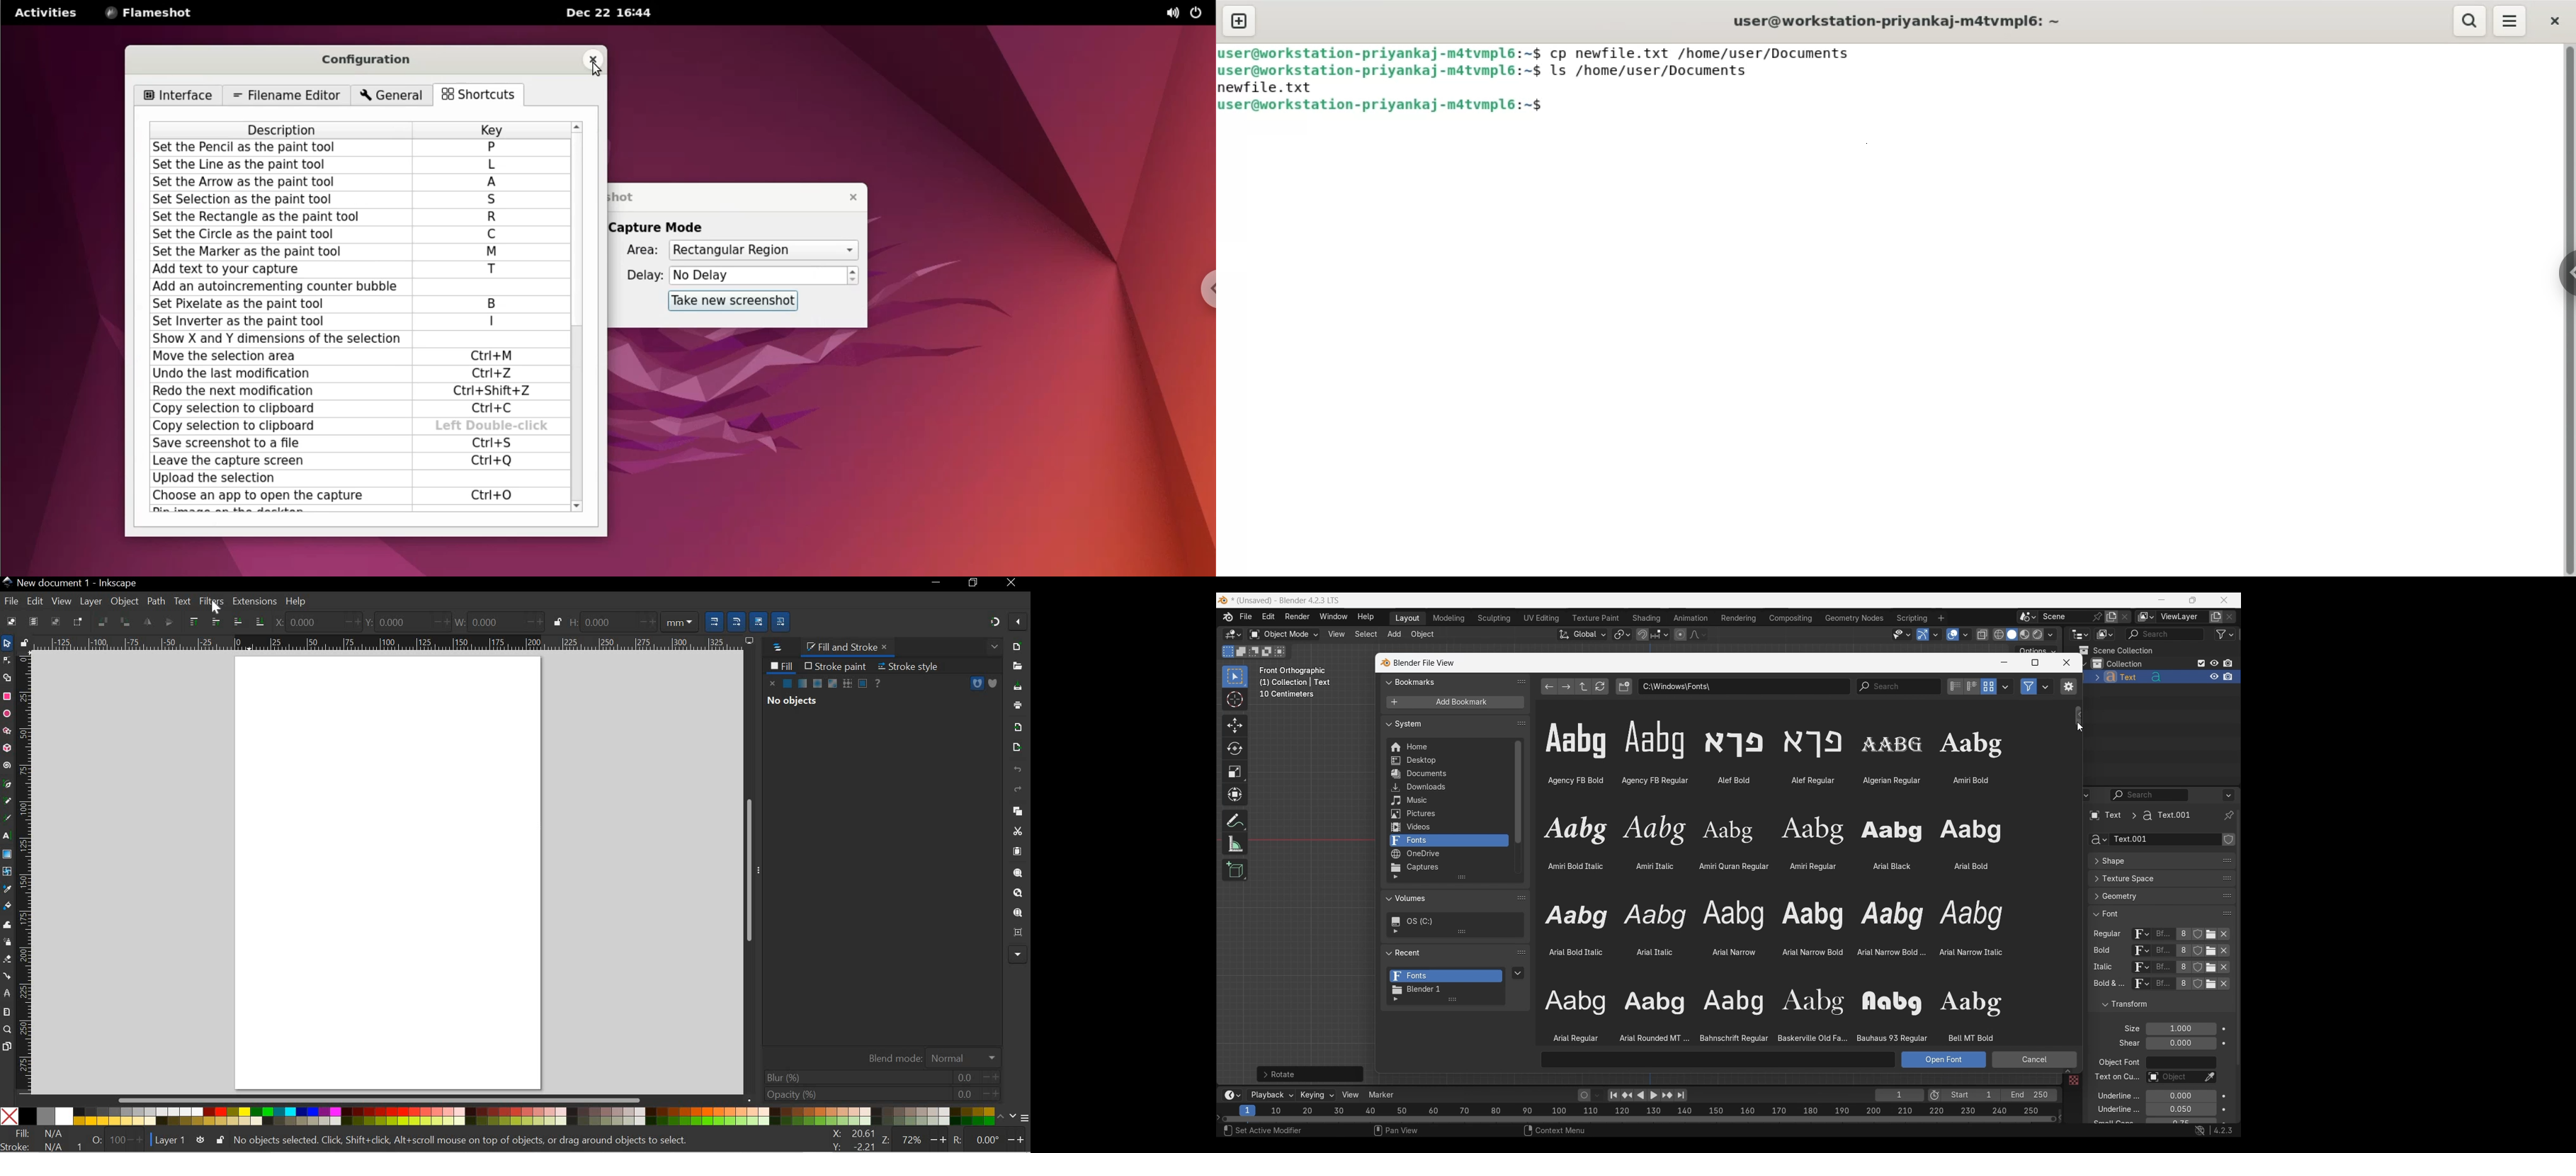  I want to click on SAVE, so click(1019, 687).